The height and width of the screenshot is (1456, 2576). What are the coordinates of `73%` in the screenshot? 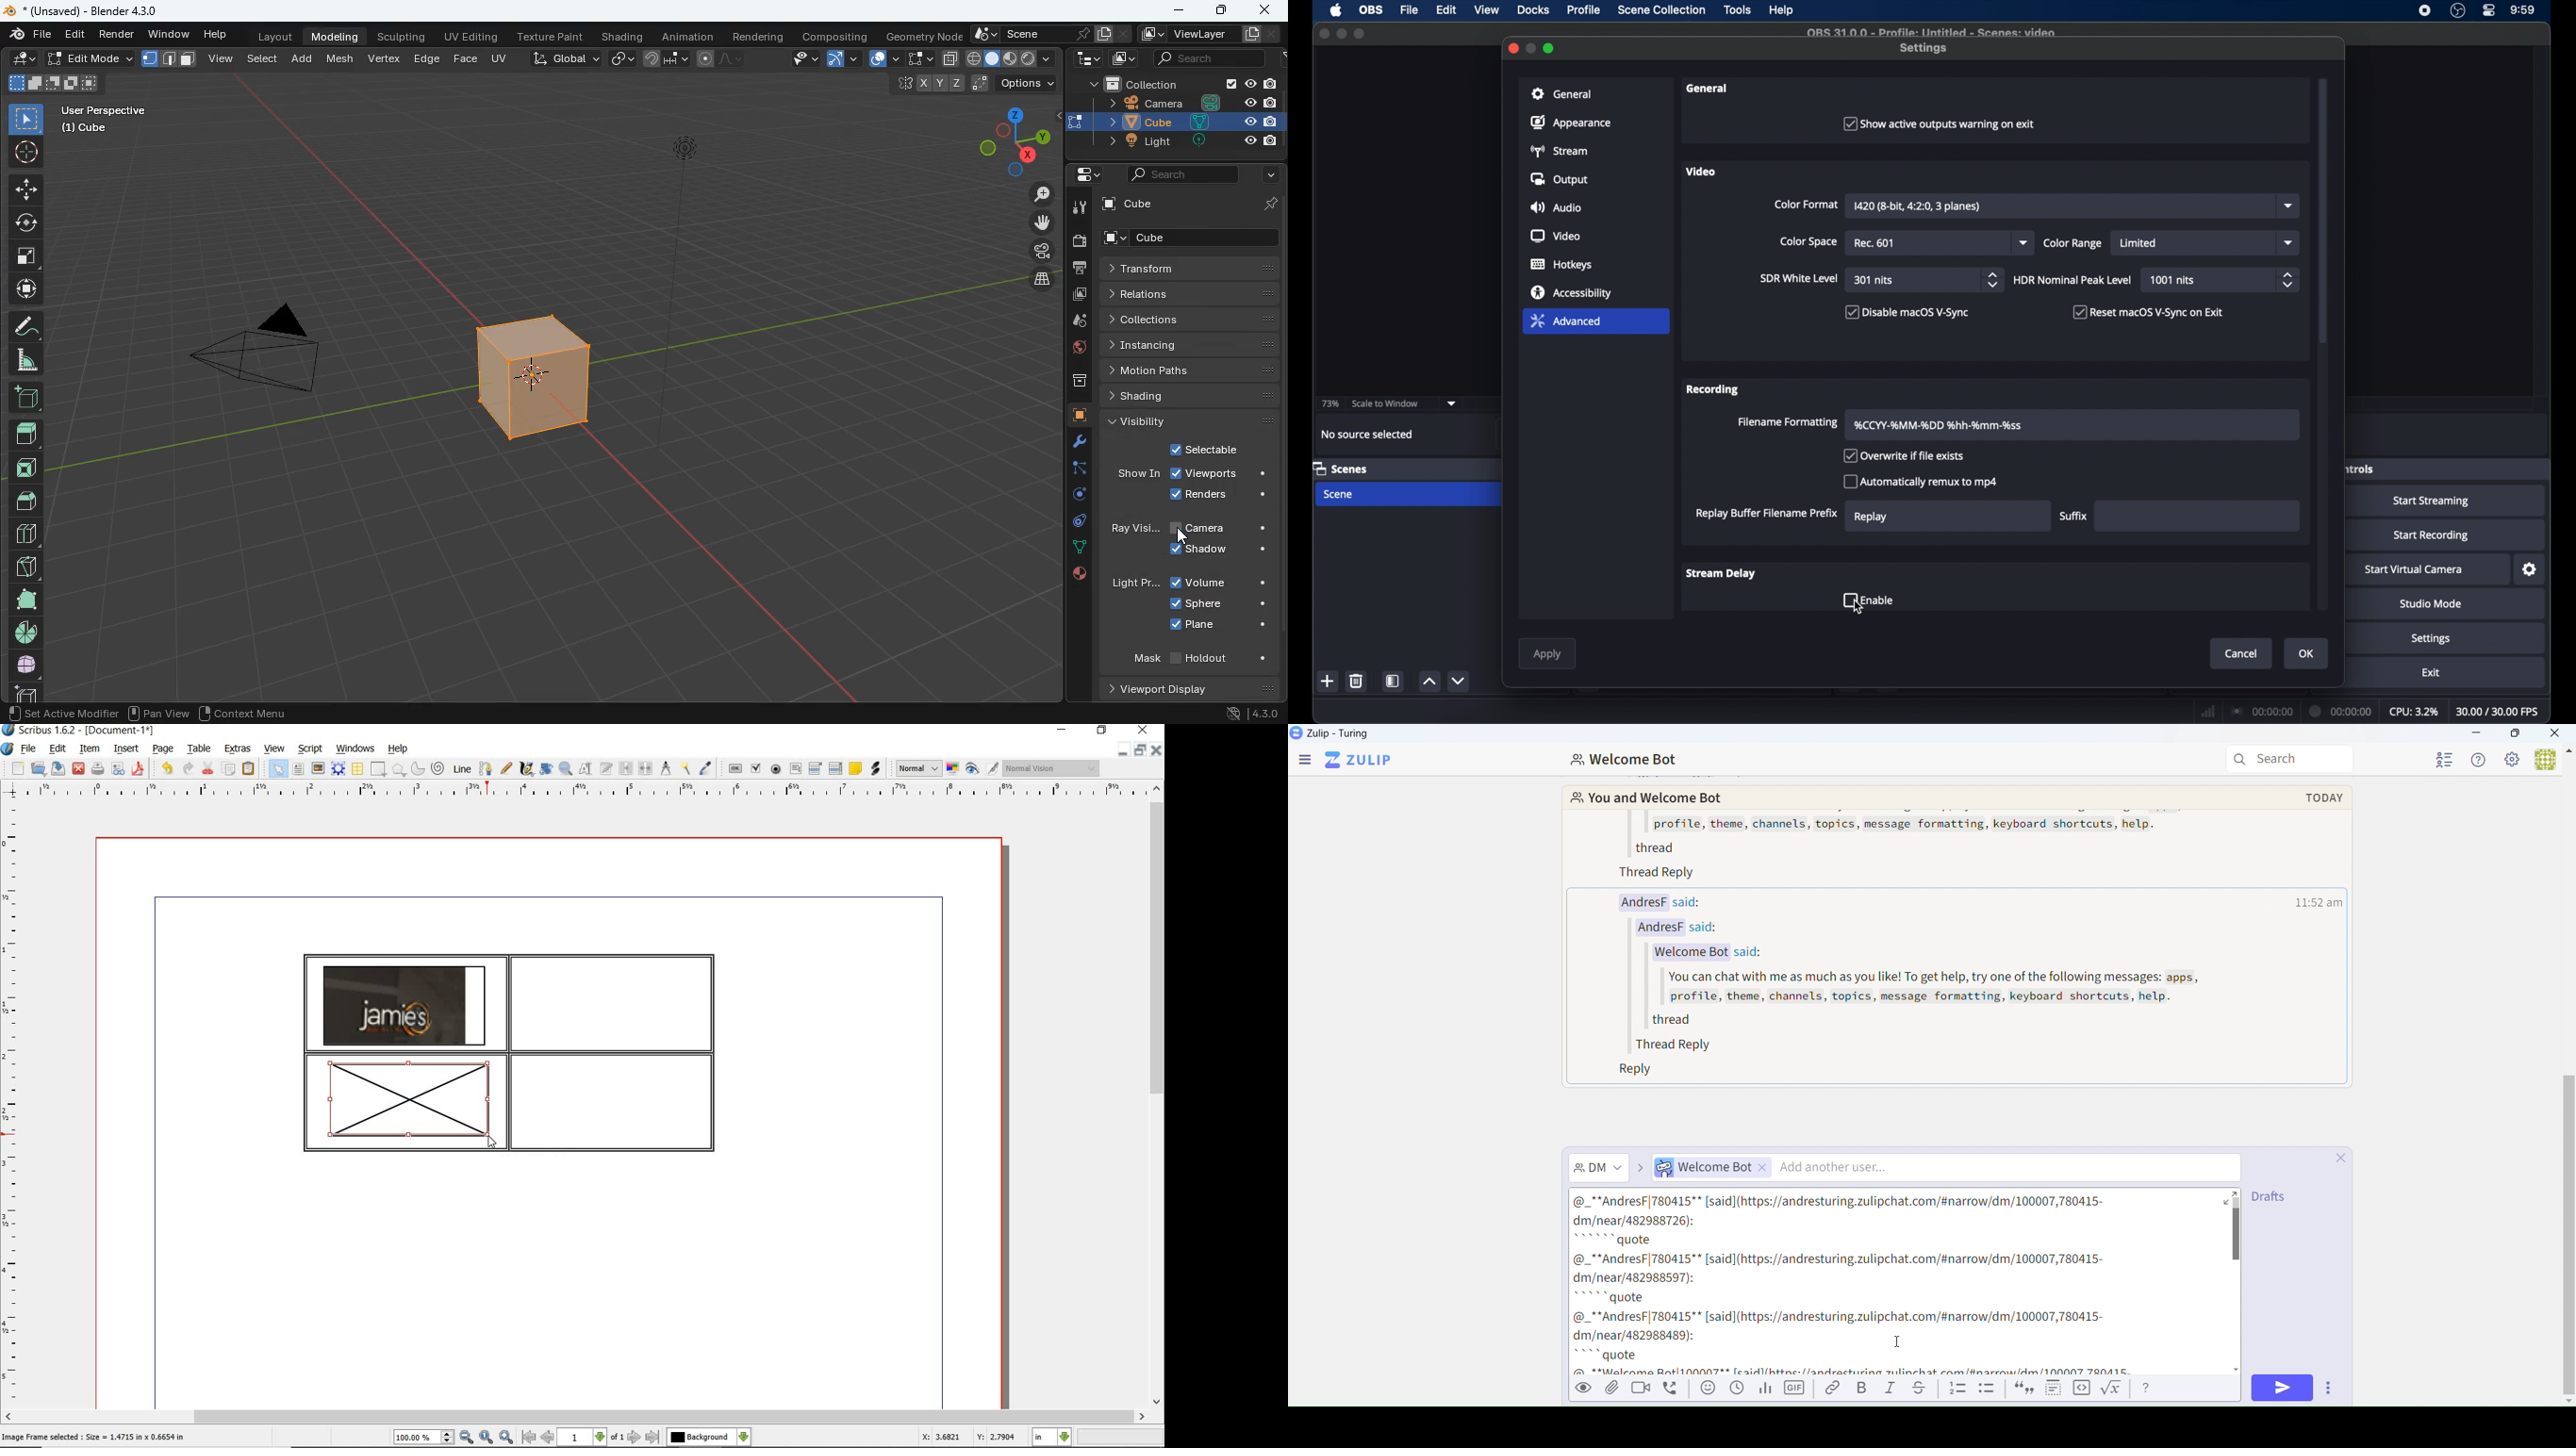 It's located at (1329, 404).